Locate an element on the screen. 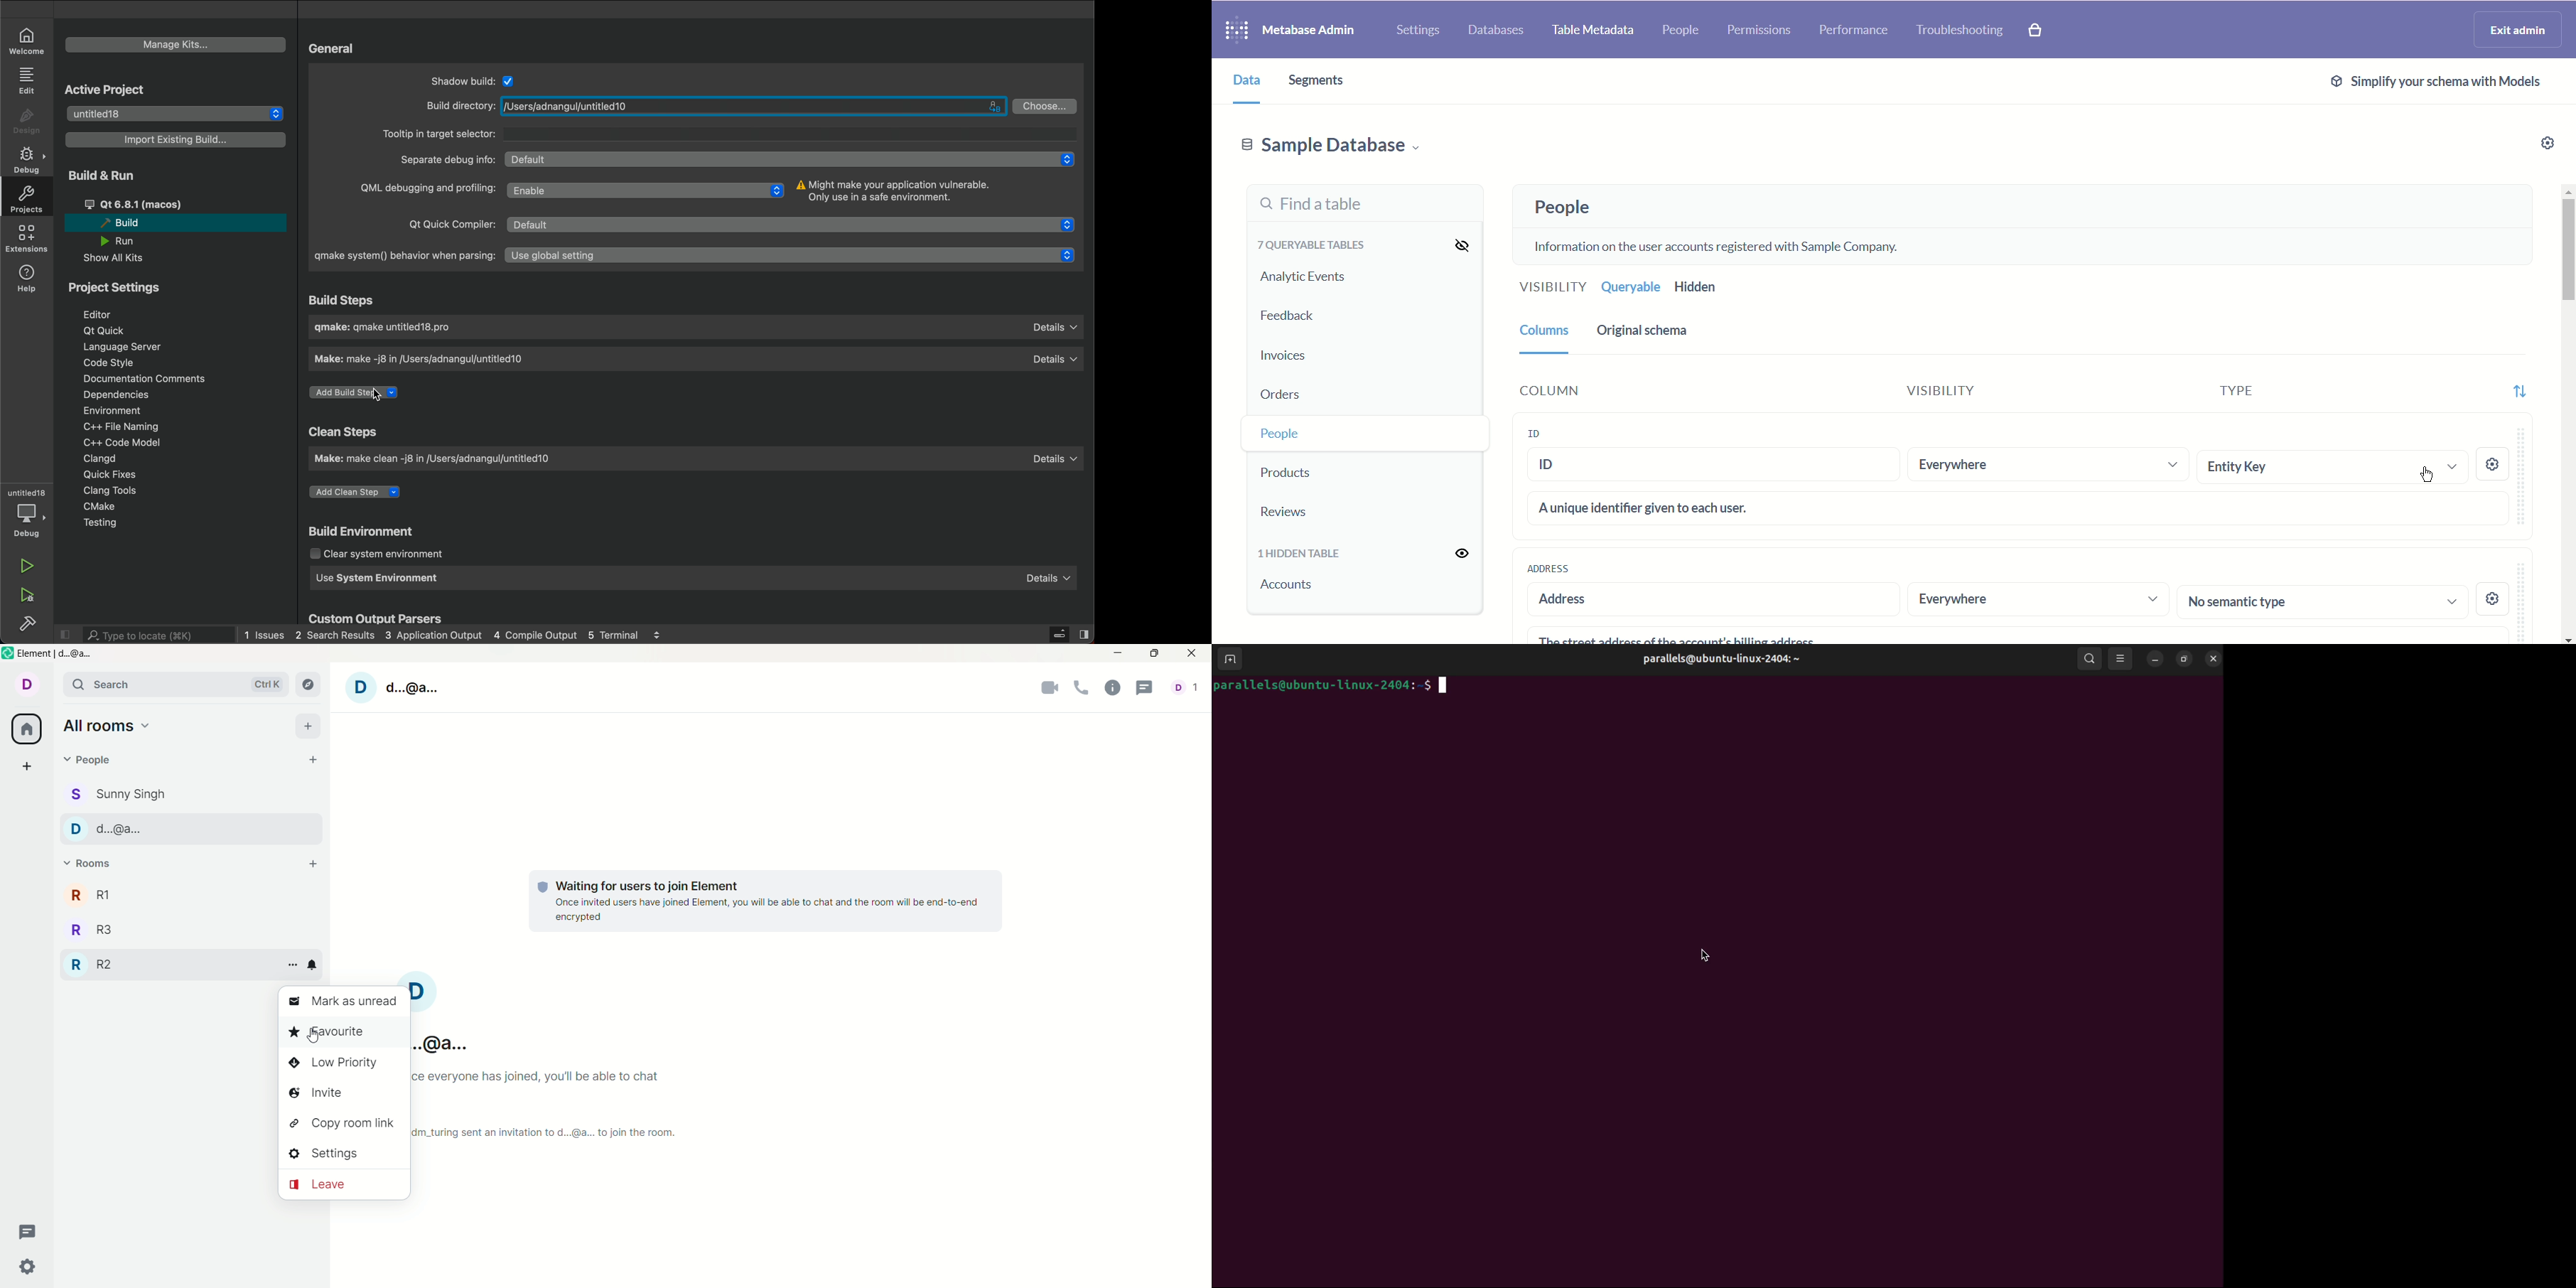 The image size is (2576, 1288). maximize is located at coordinates (1154, 653).